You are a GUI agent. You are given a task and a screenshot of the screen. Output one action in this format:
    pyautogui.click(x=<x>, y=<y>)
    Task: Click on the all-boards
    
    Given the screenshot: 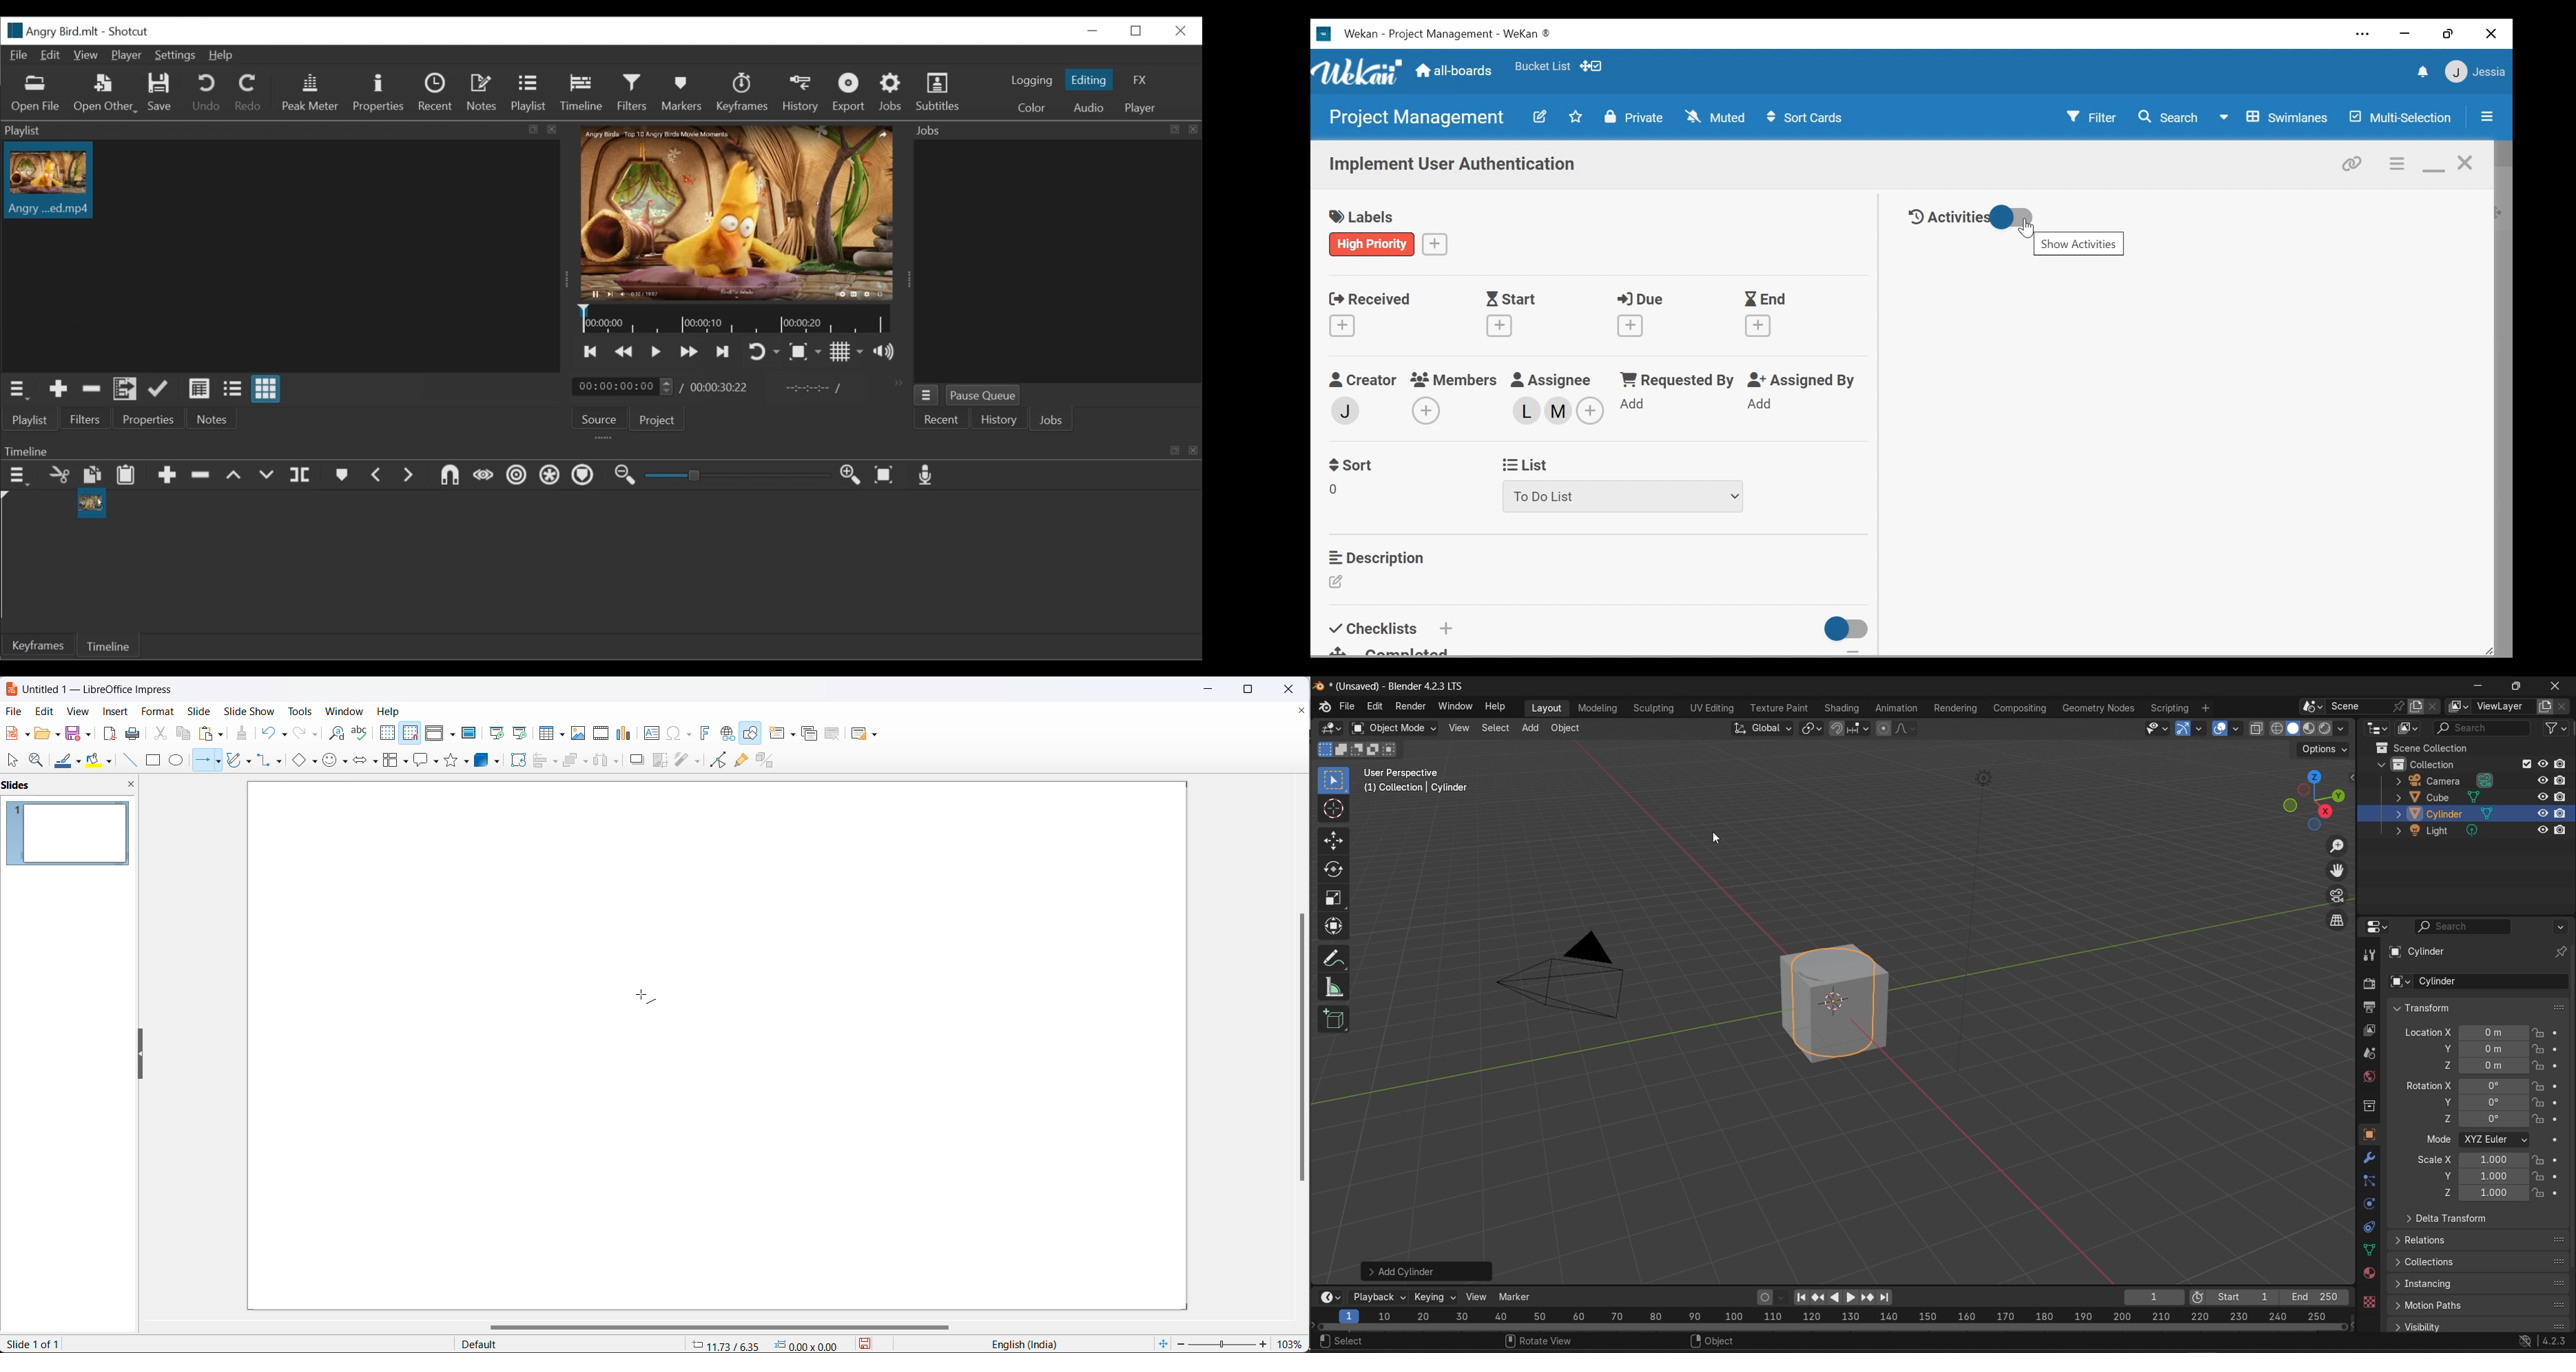 What is the action you would take?
    pyautogui.click(x=1454, y=71)
    